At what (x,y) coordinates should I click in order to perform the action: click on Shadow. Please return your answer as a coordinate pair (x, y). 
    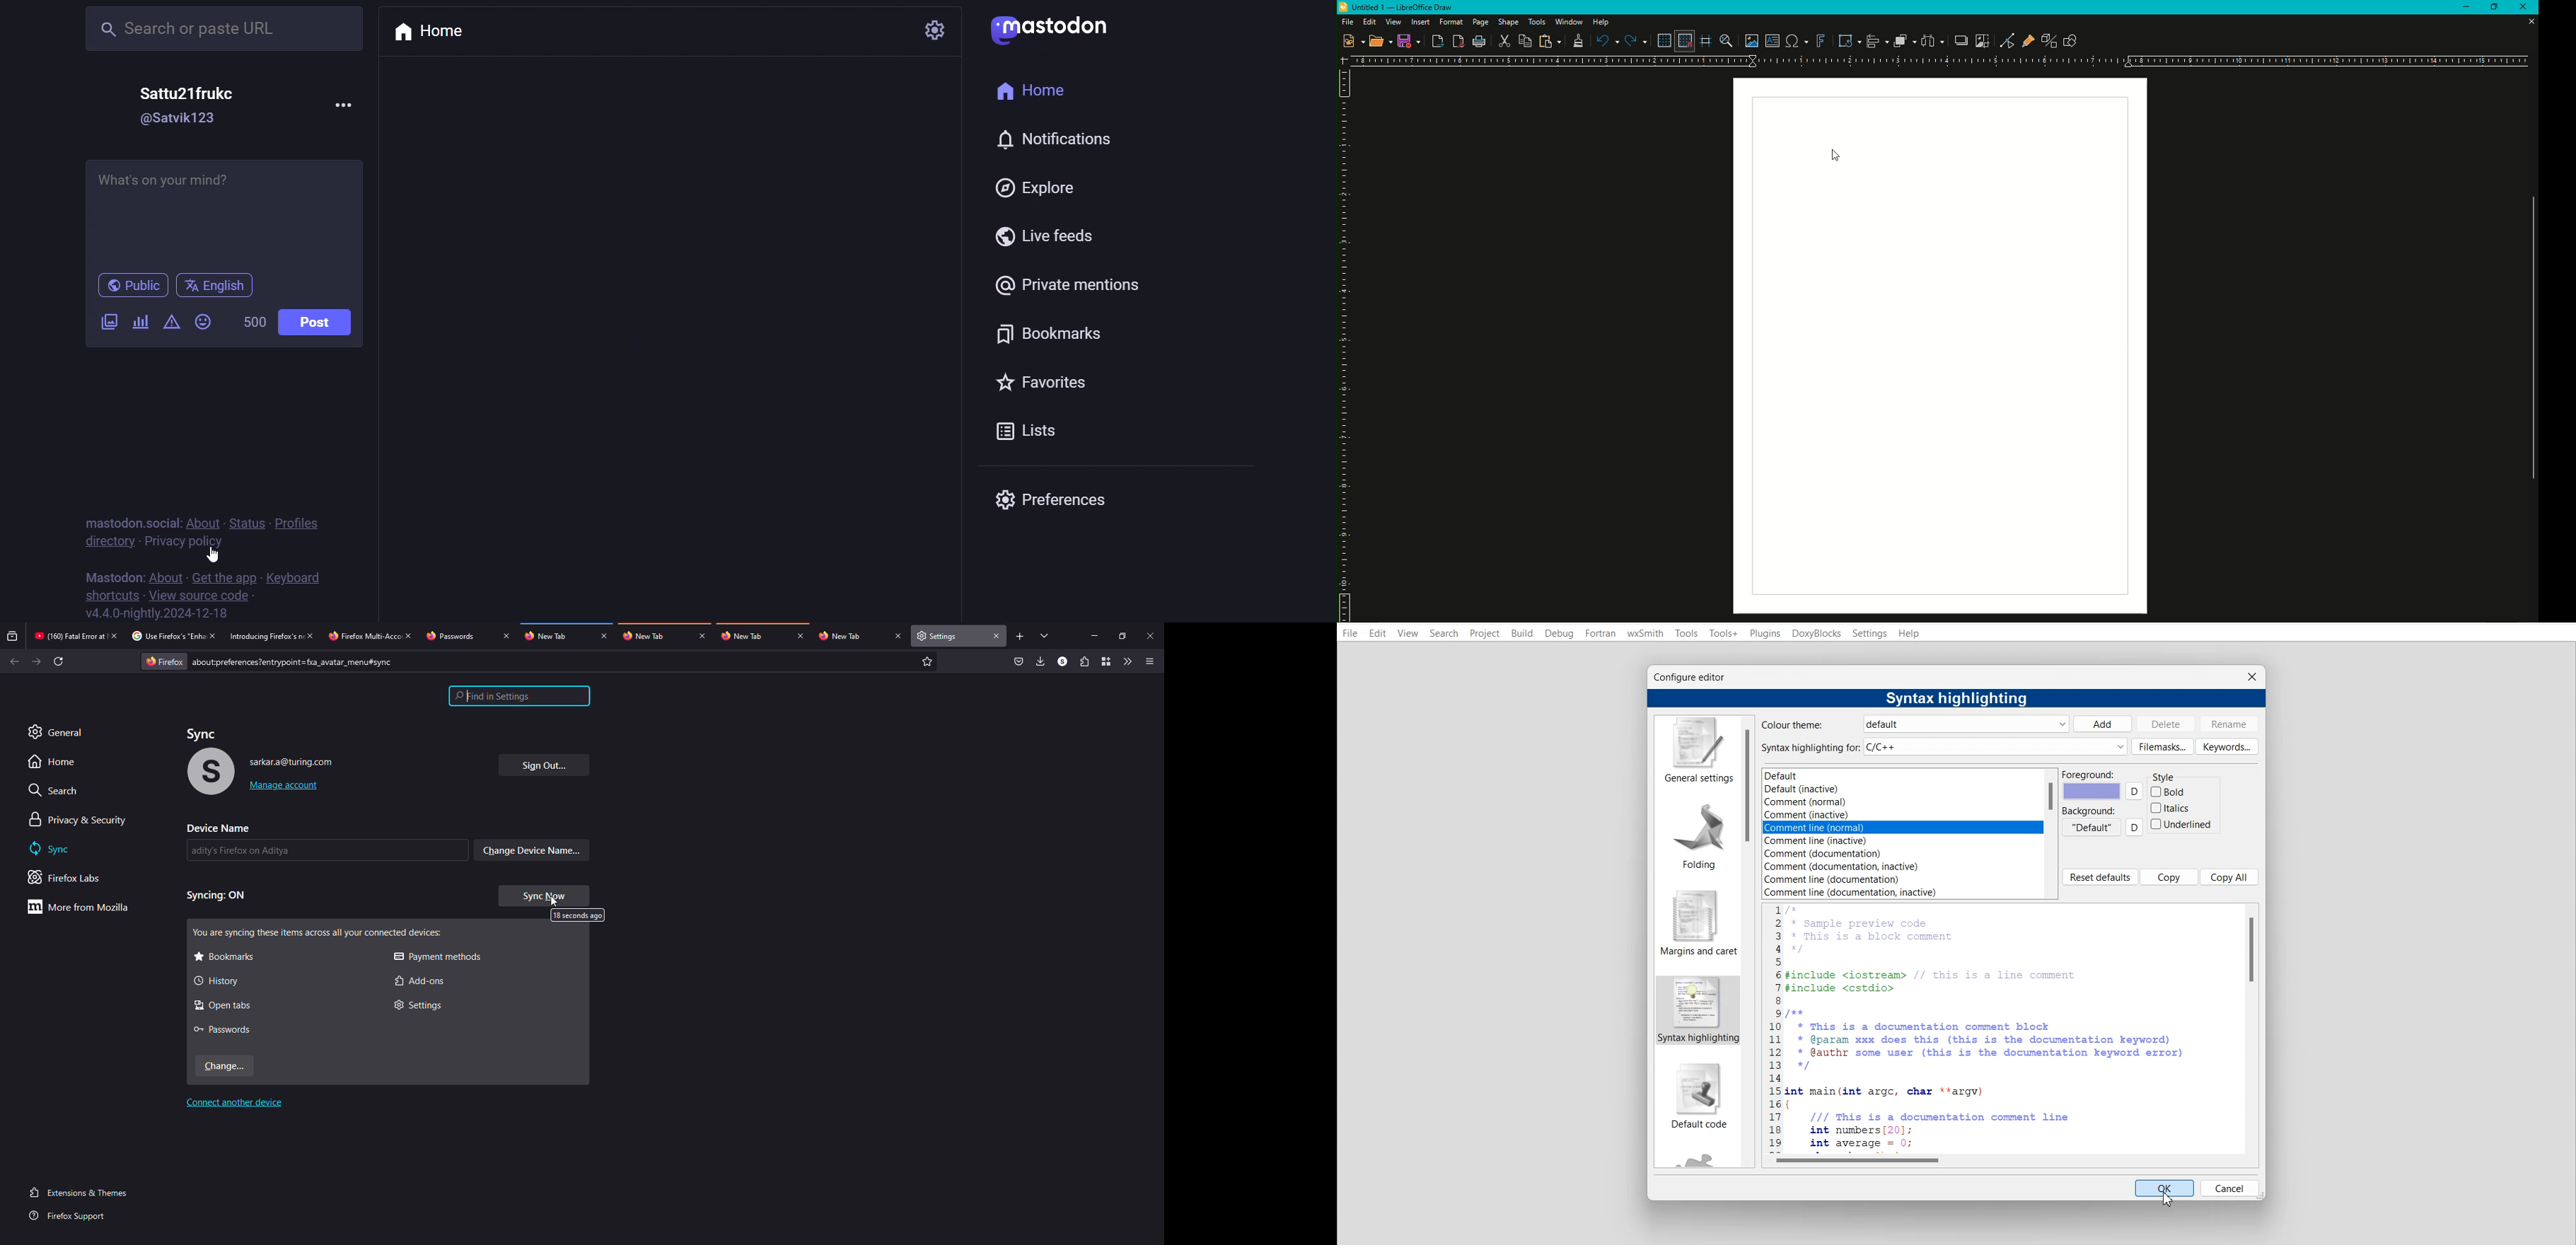
    Looking at the image, I should click on (1960, 41).